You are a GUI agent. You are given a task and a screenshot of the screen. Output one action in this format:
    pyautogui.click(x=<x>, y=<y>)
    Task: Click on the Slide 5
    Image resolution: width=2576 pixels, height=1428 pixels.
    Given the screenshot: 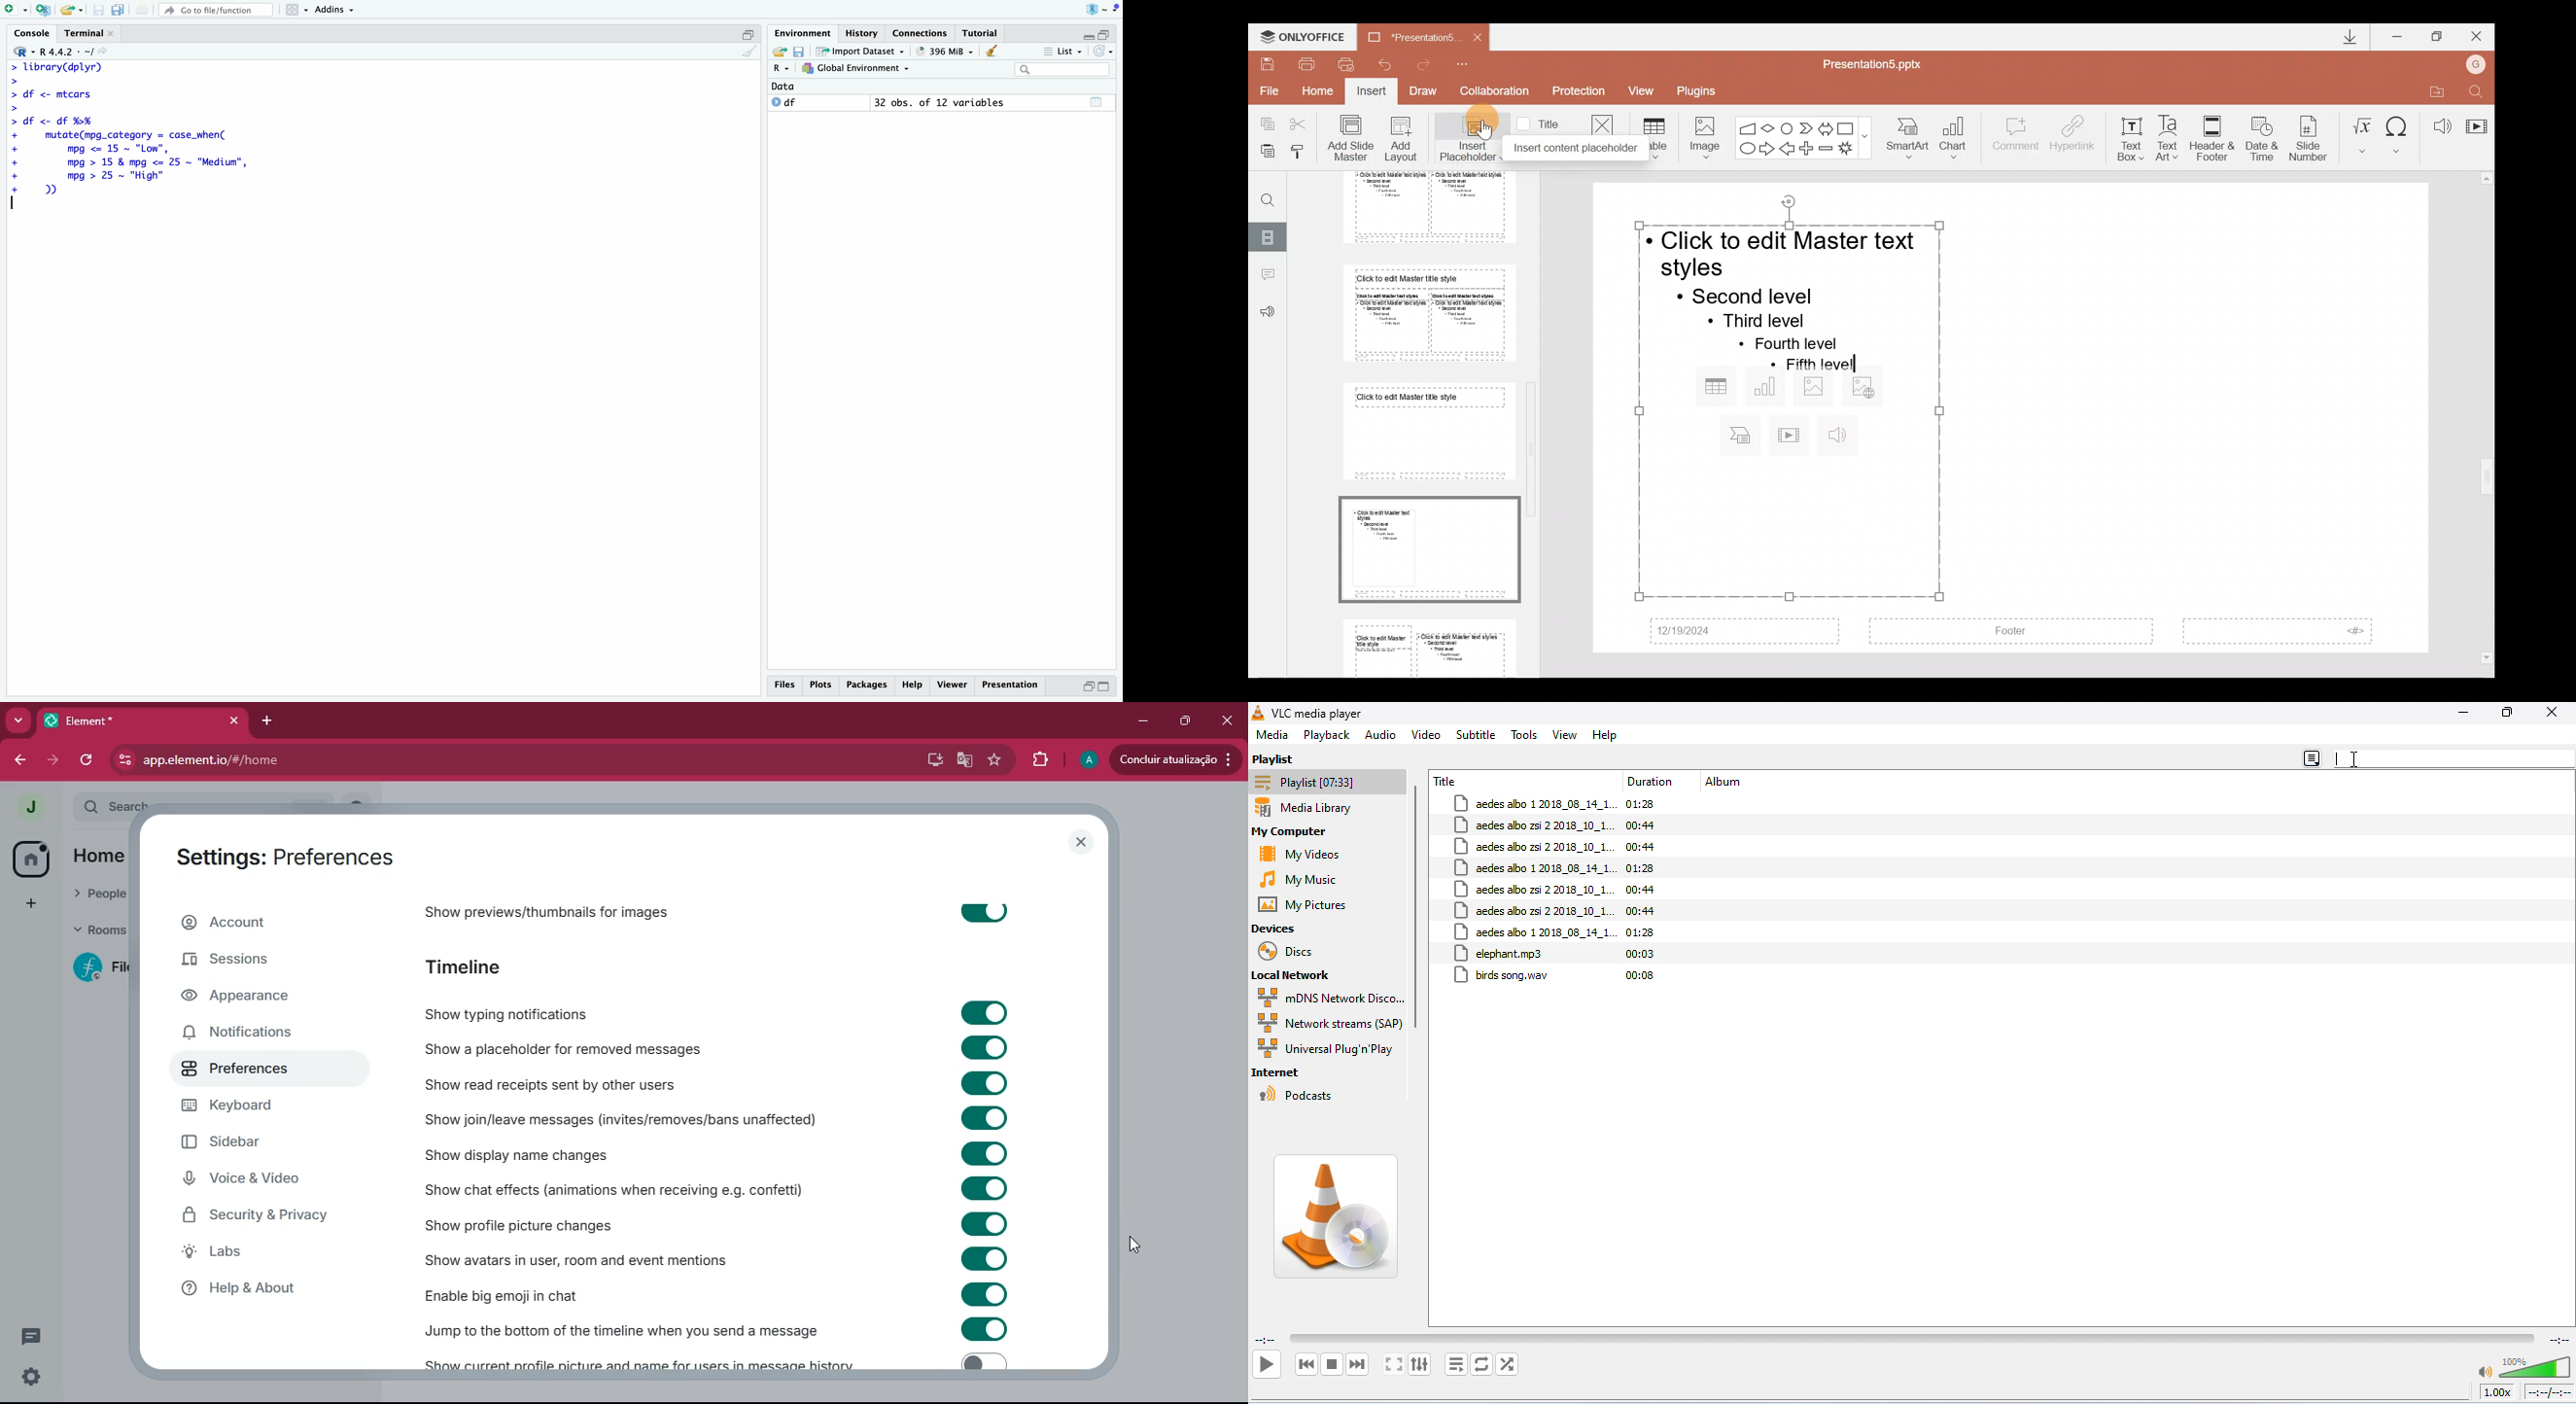 What is the action you would take?
    pyautogui.click(x=1420, y=207)
    